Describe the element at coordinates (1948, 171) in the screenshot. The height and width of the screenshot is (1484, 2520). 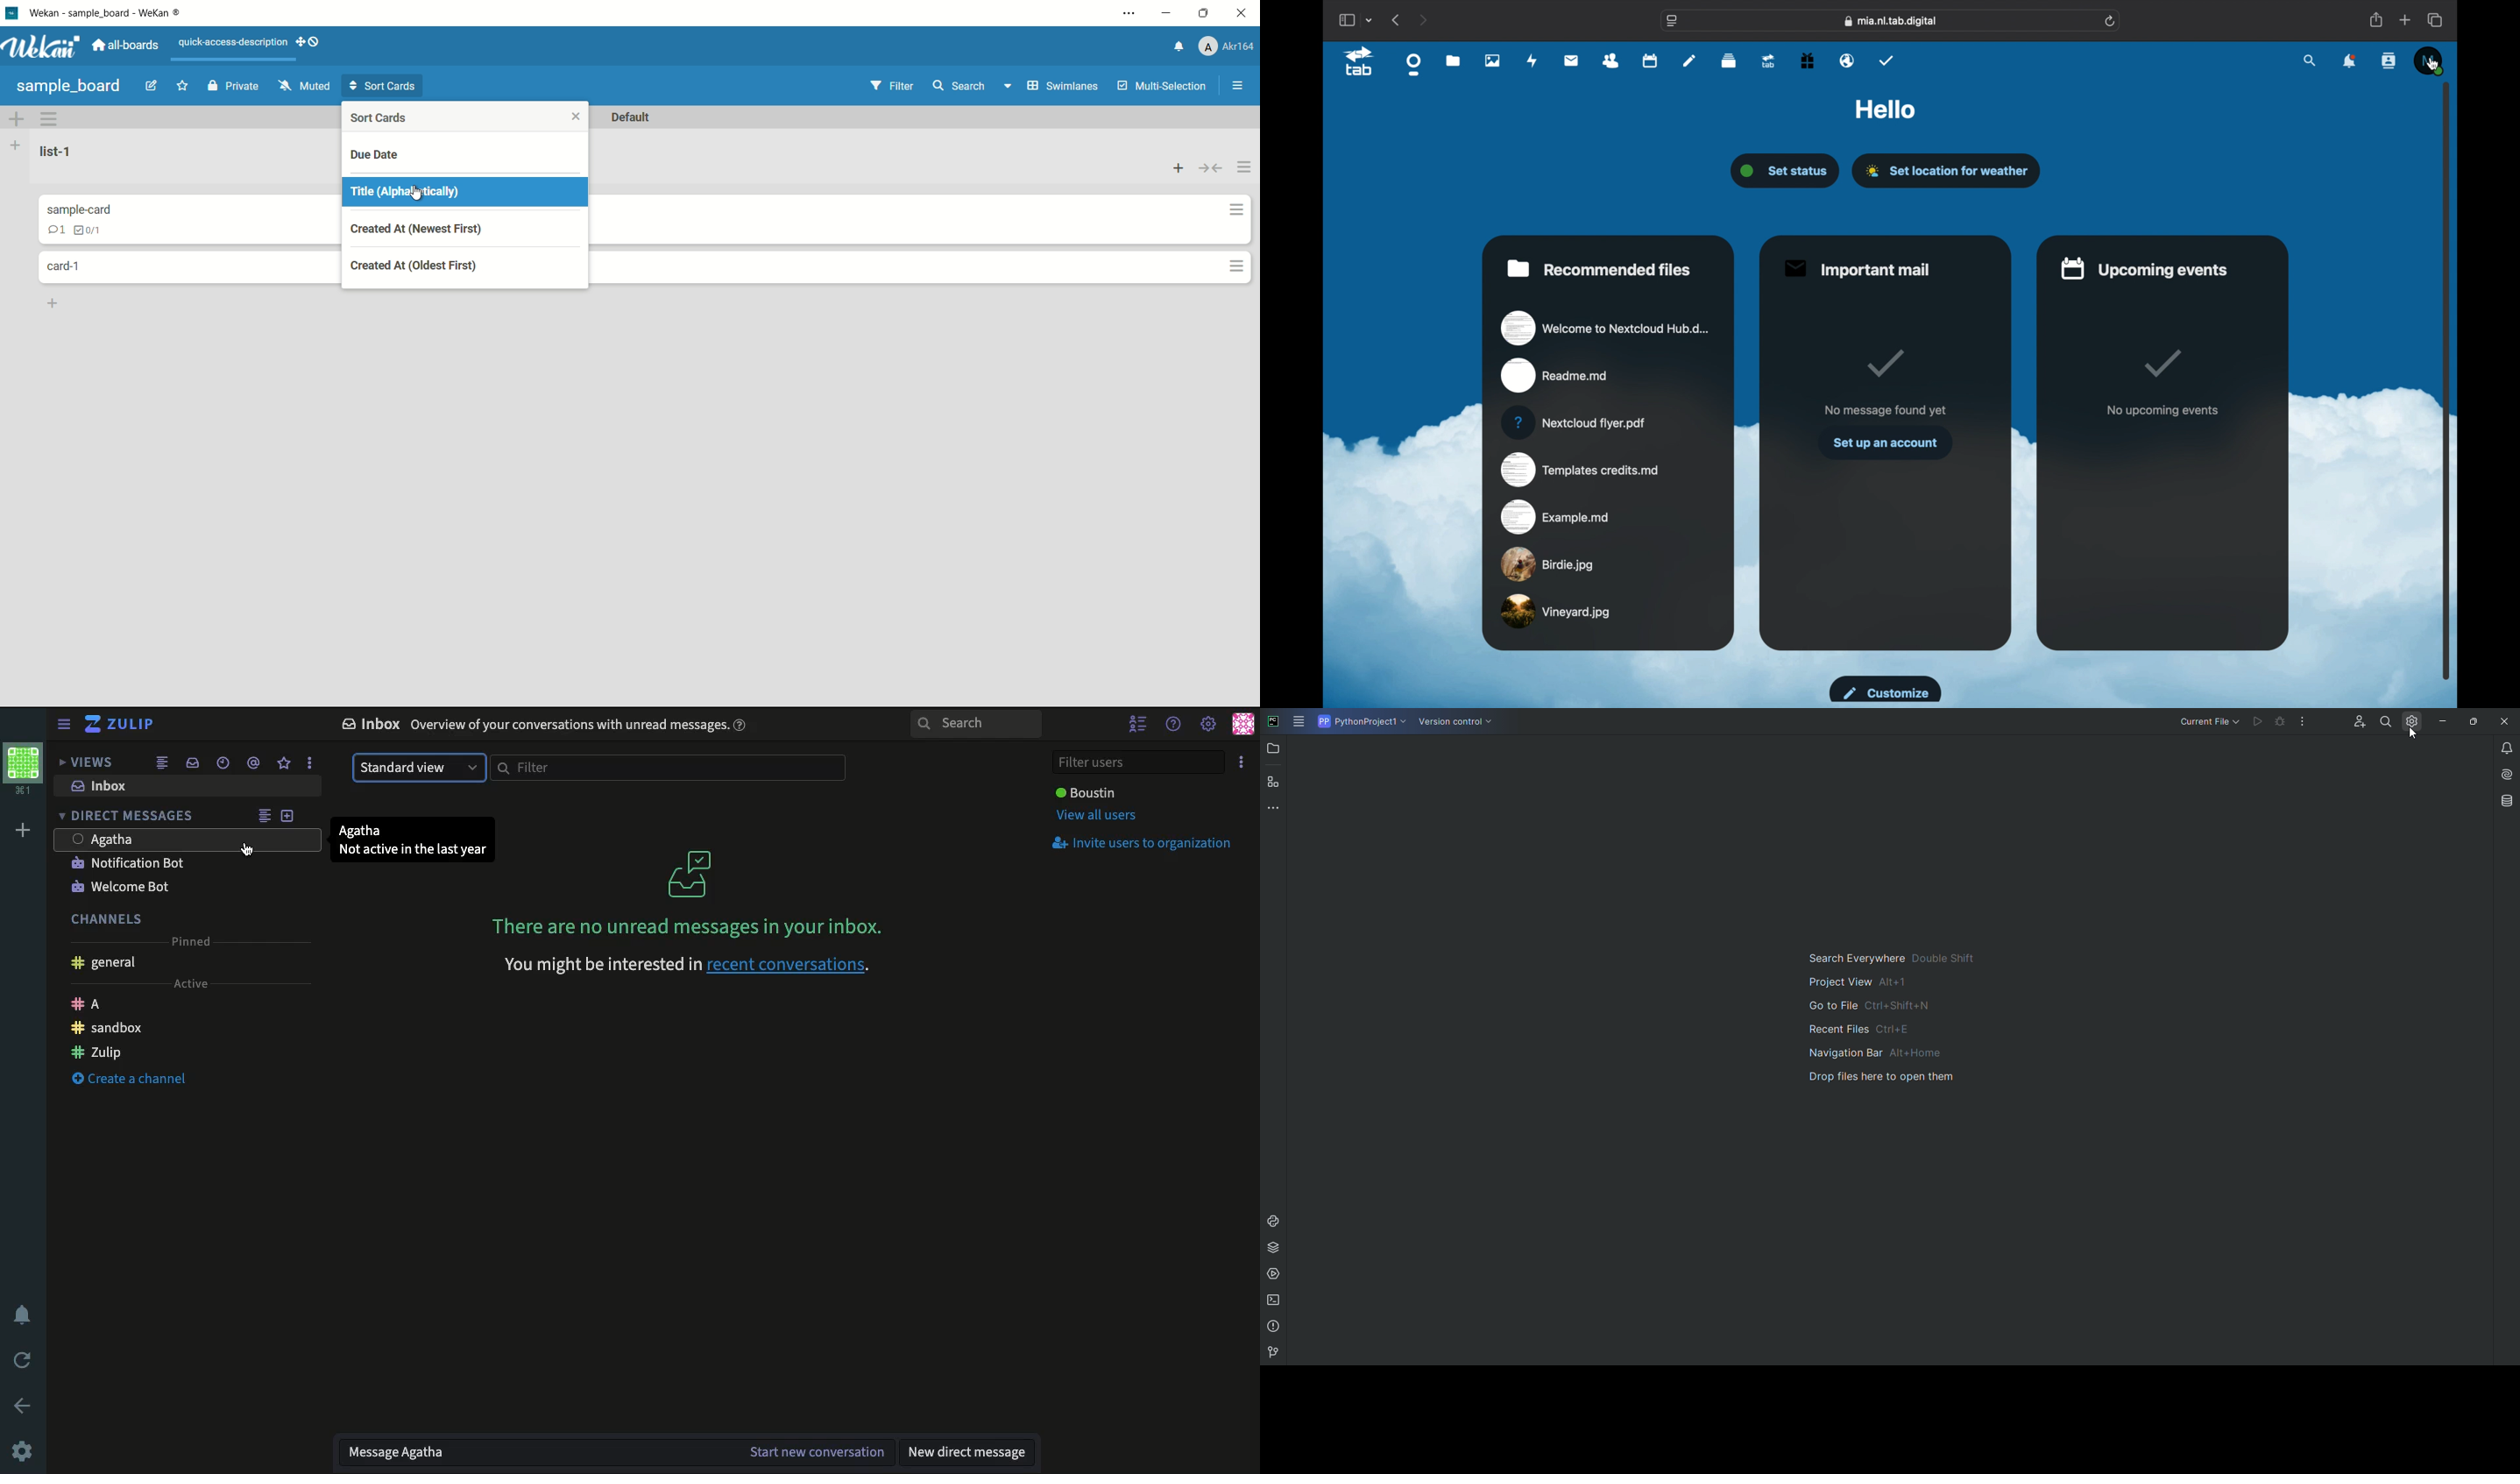
I see `set location for weather` at that location.